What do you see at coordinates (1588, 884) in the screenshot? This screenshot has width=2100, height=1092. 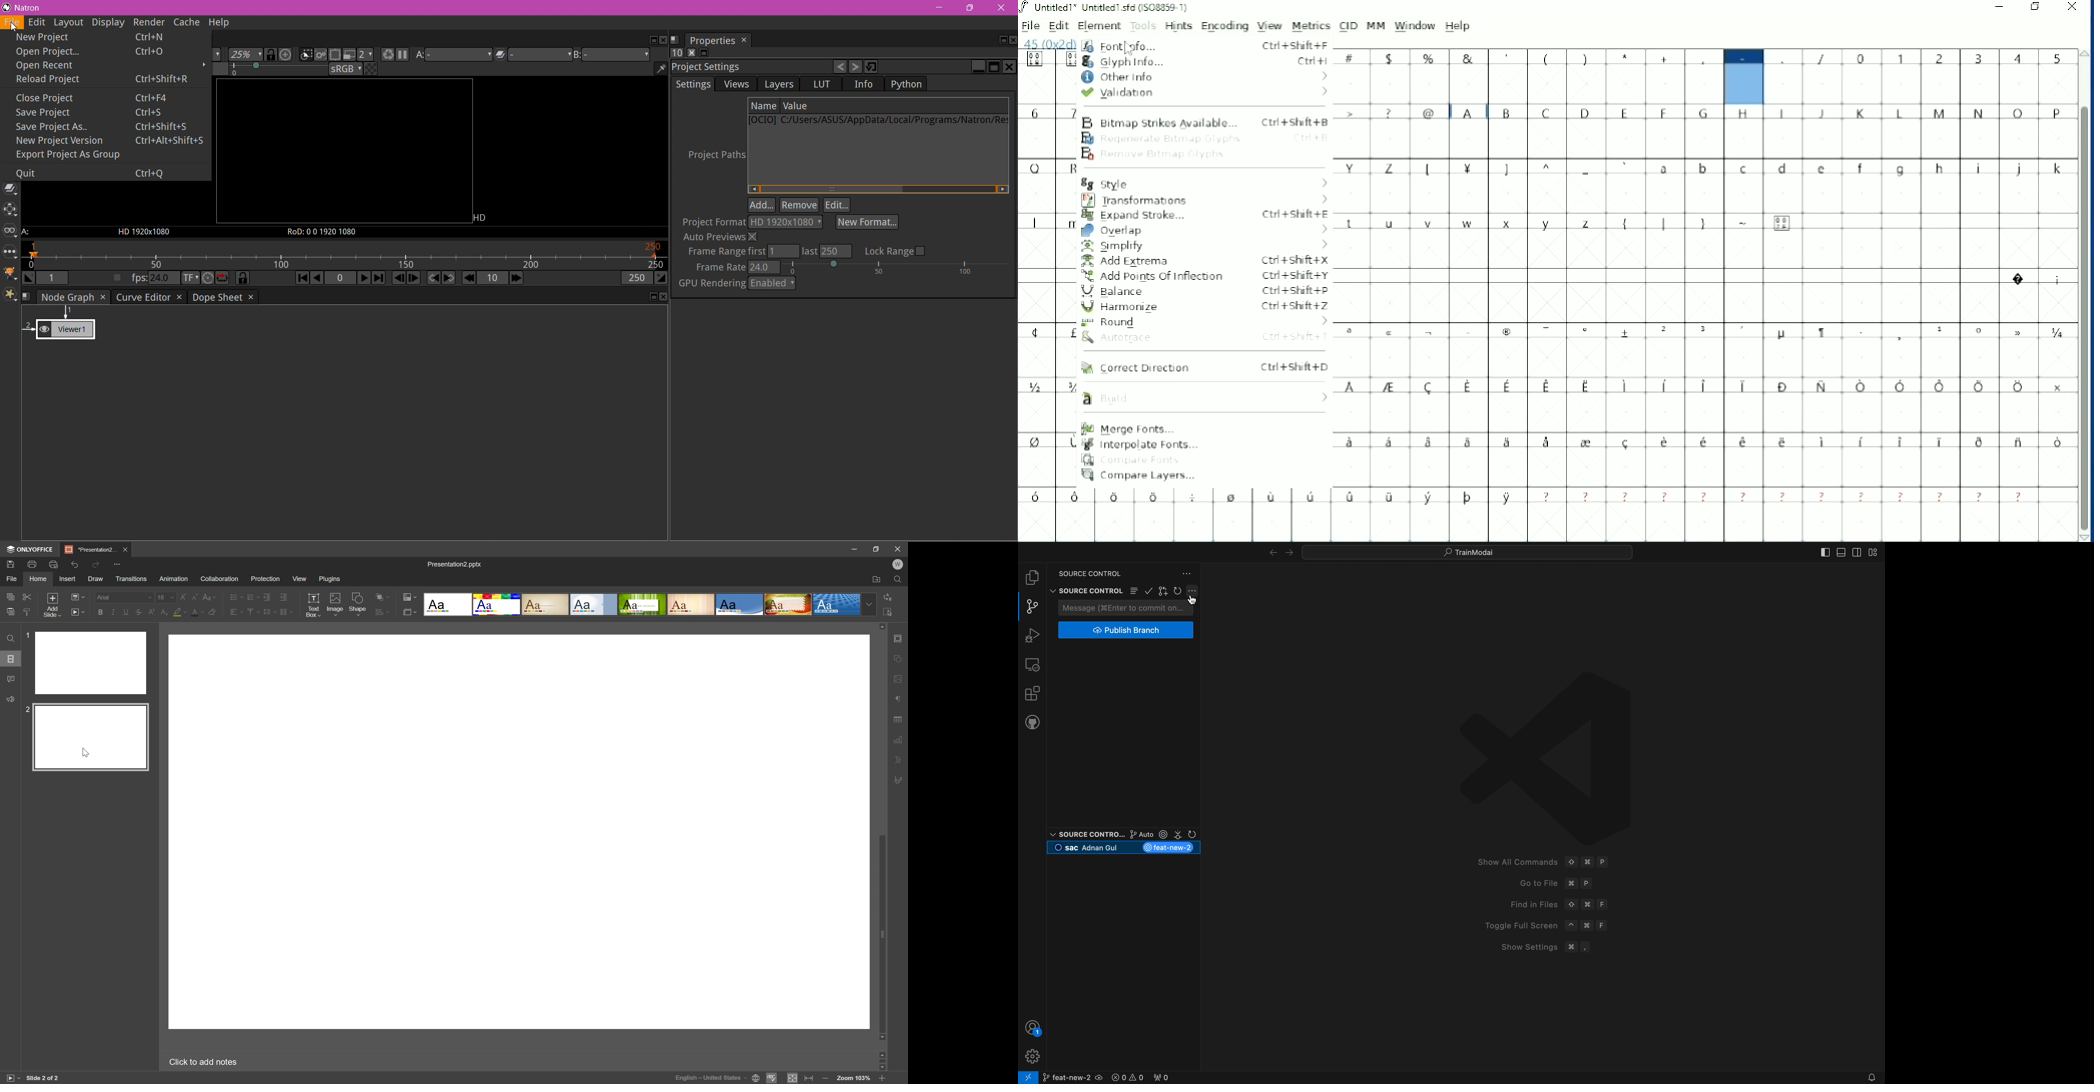 I see `P` at bounding box center [1588, 884].